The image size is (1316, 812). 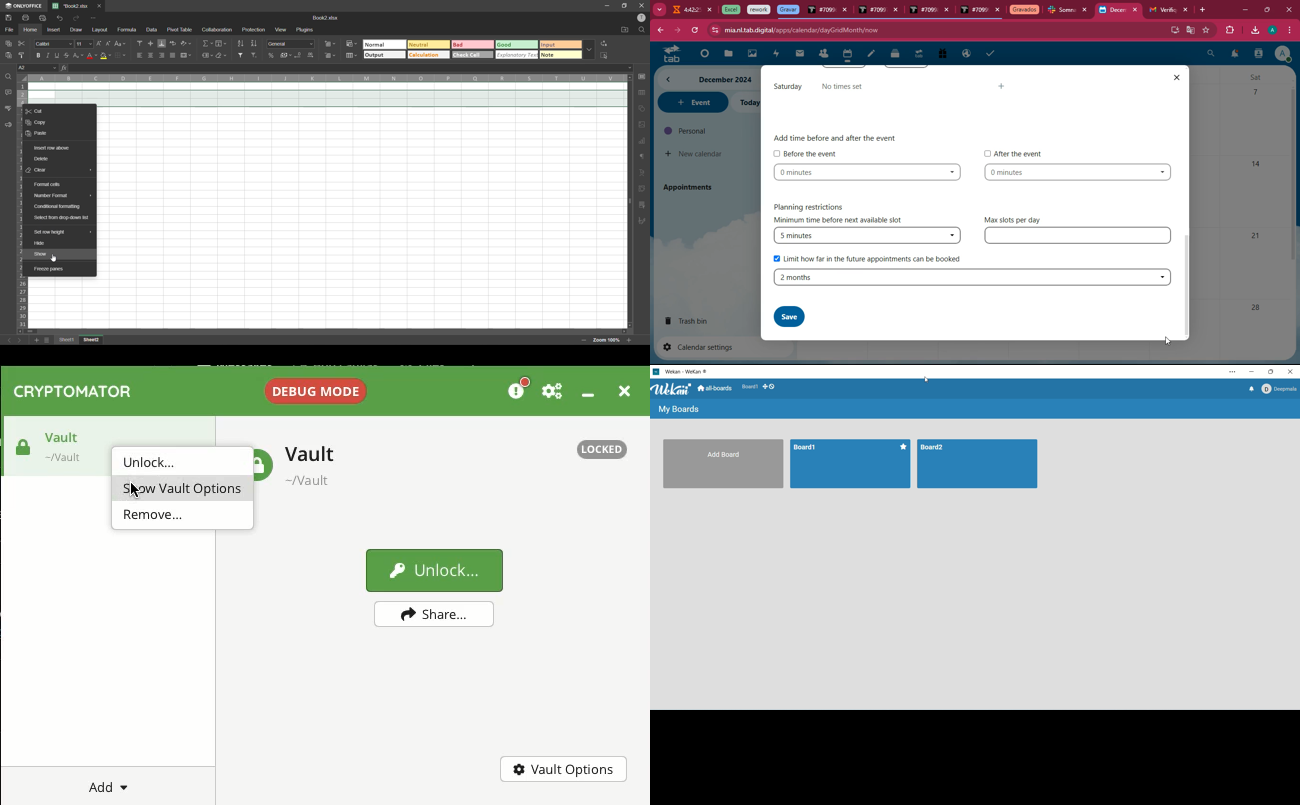 I want to click on named ranges, so click(x=204, y=56).